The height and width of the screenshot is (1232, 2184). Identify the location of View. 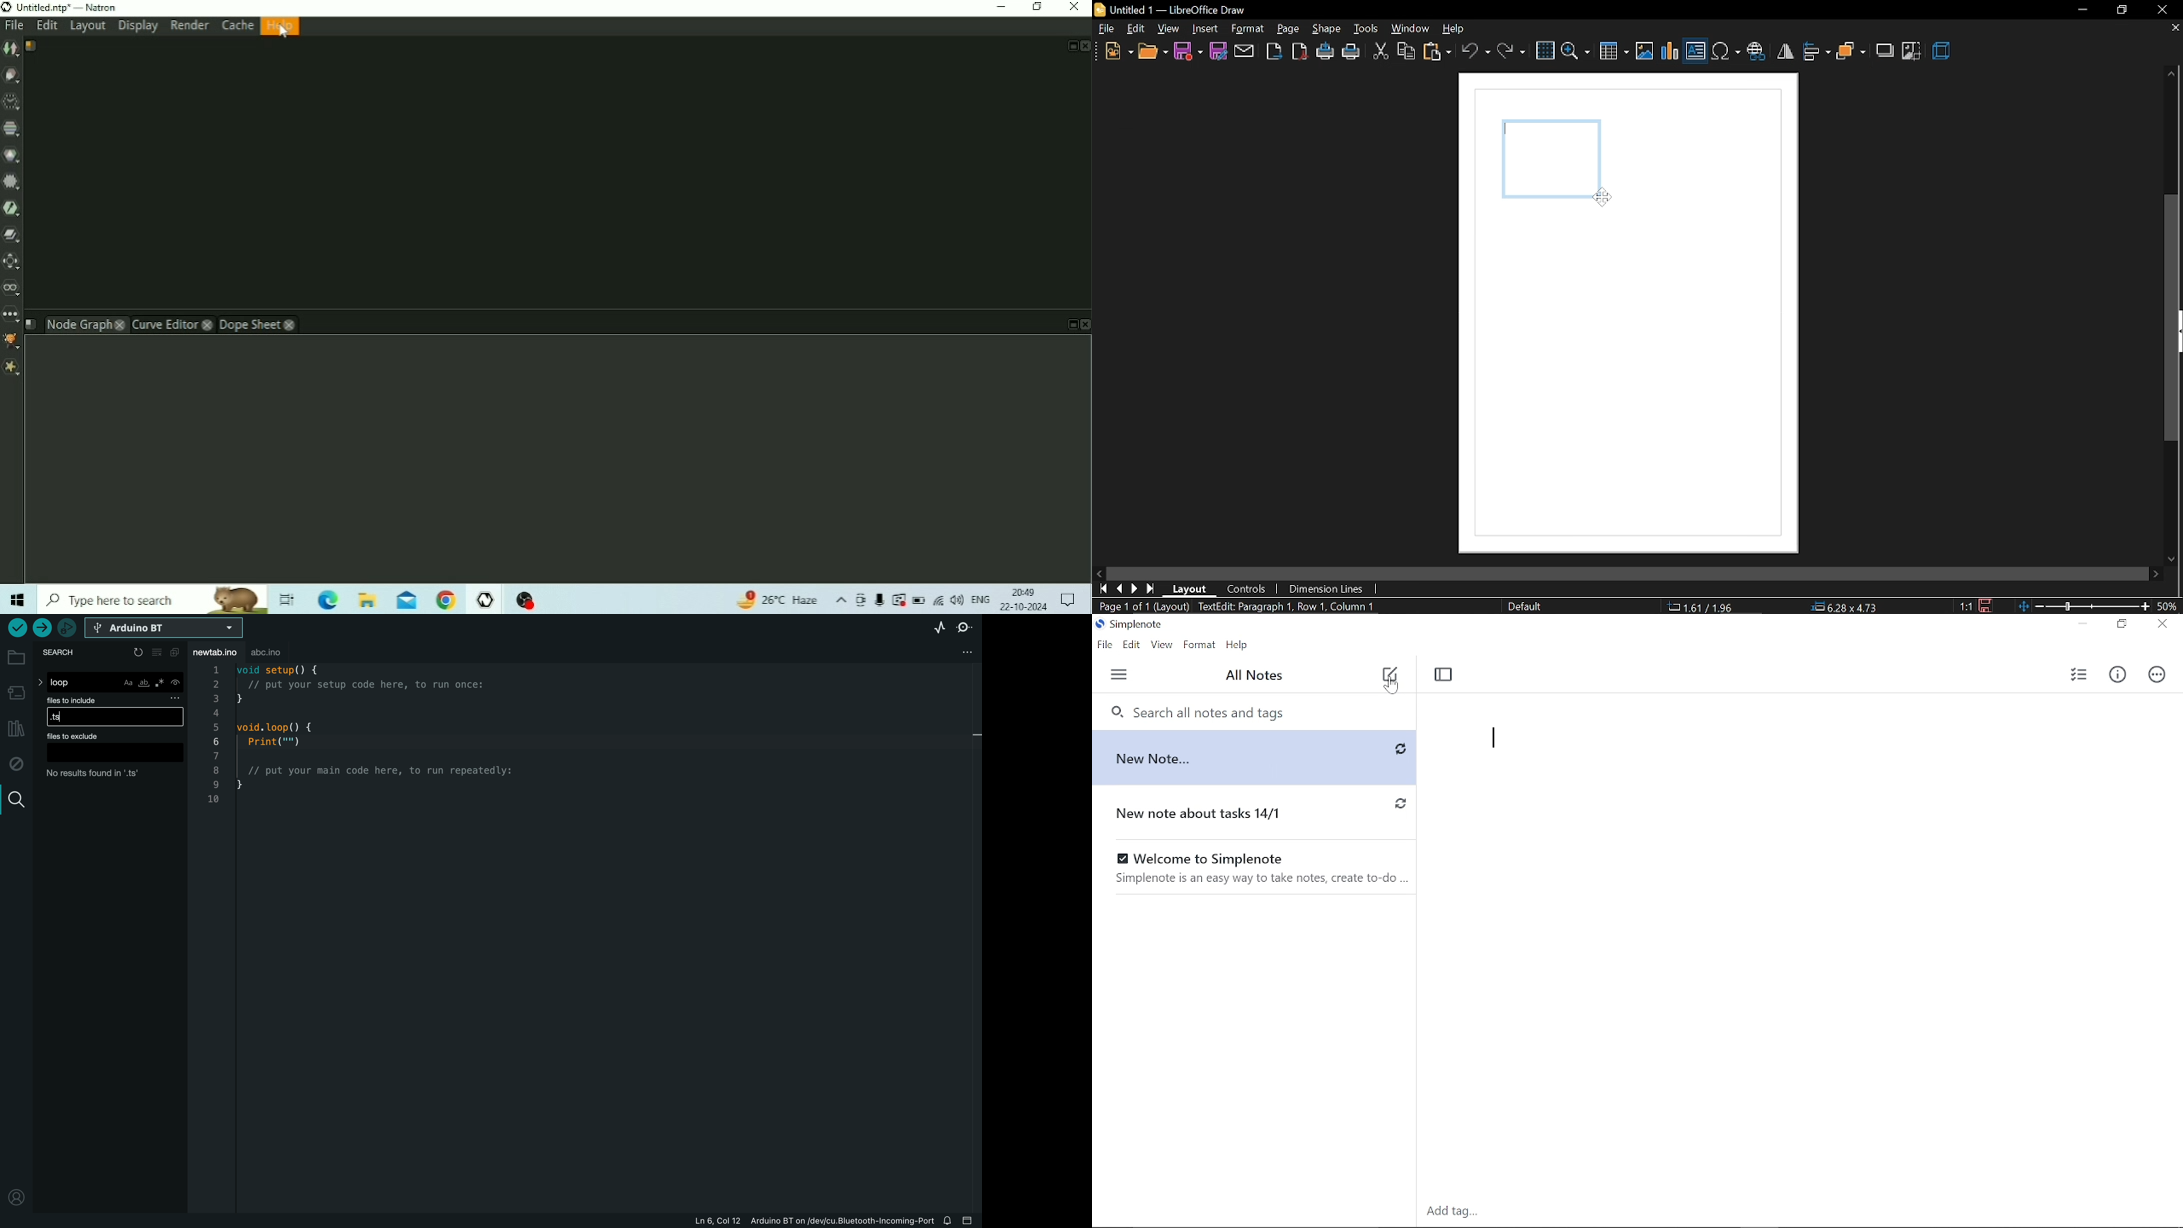
(1162, 646).